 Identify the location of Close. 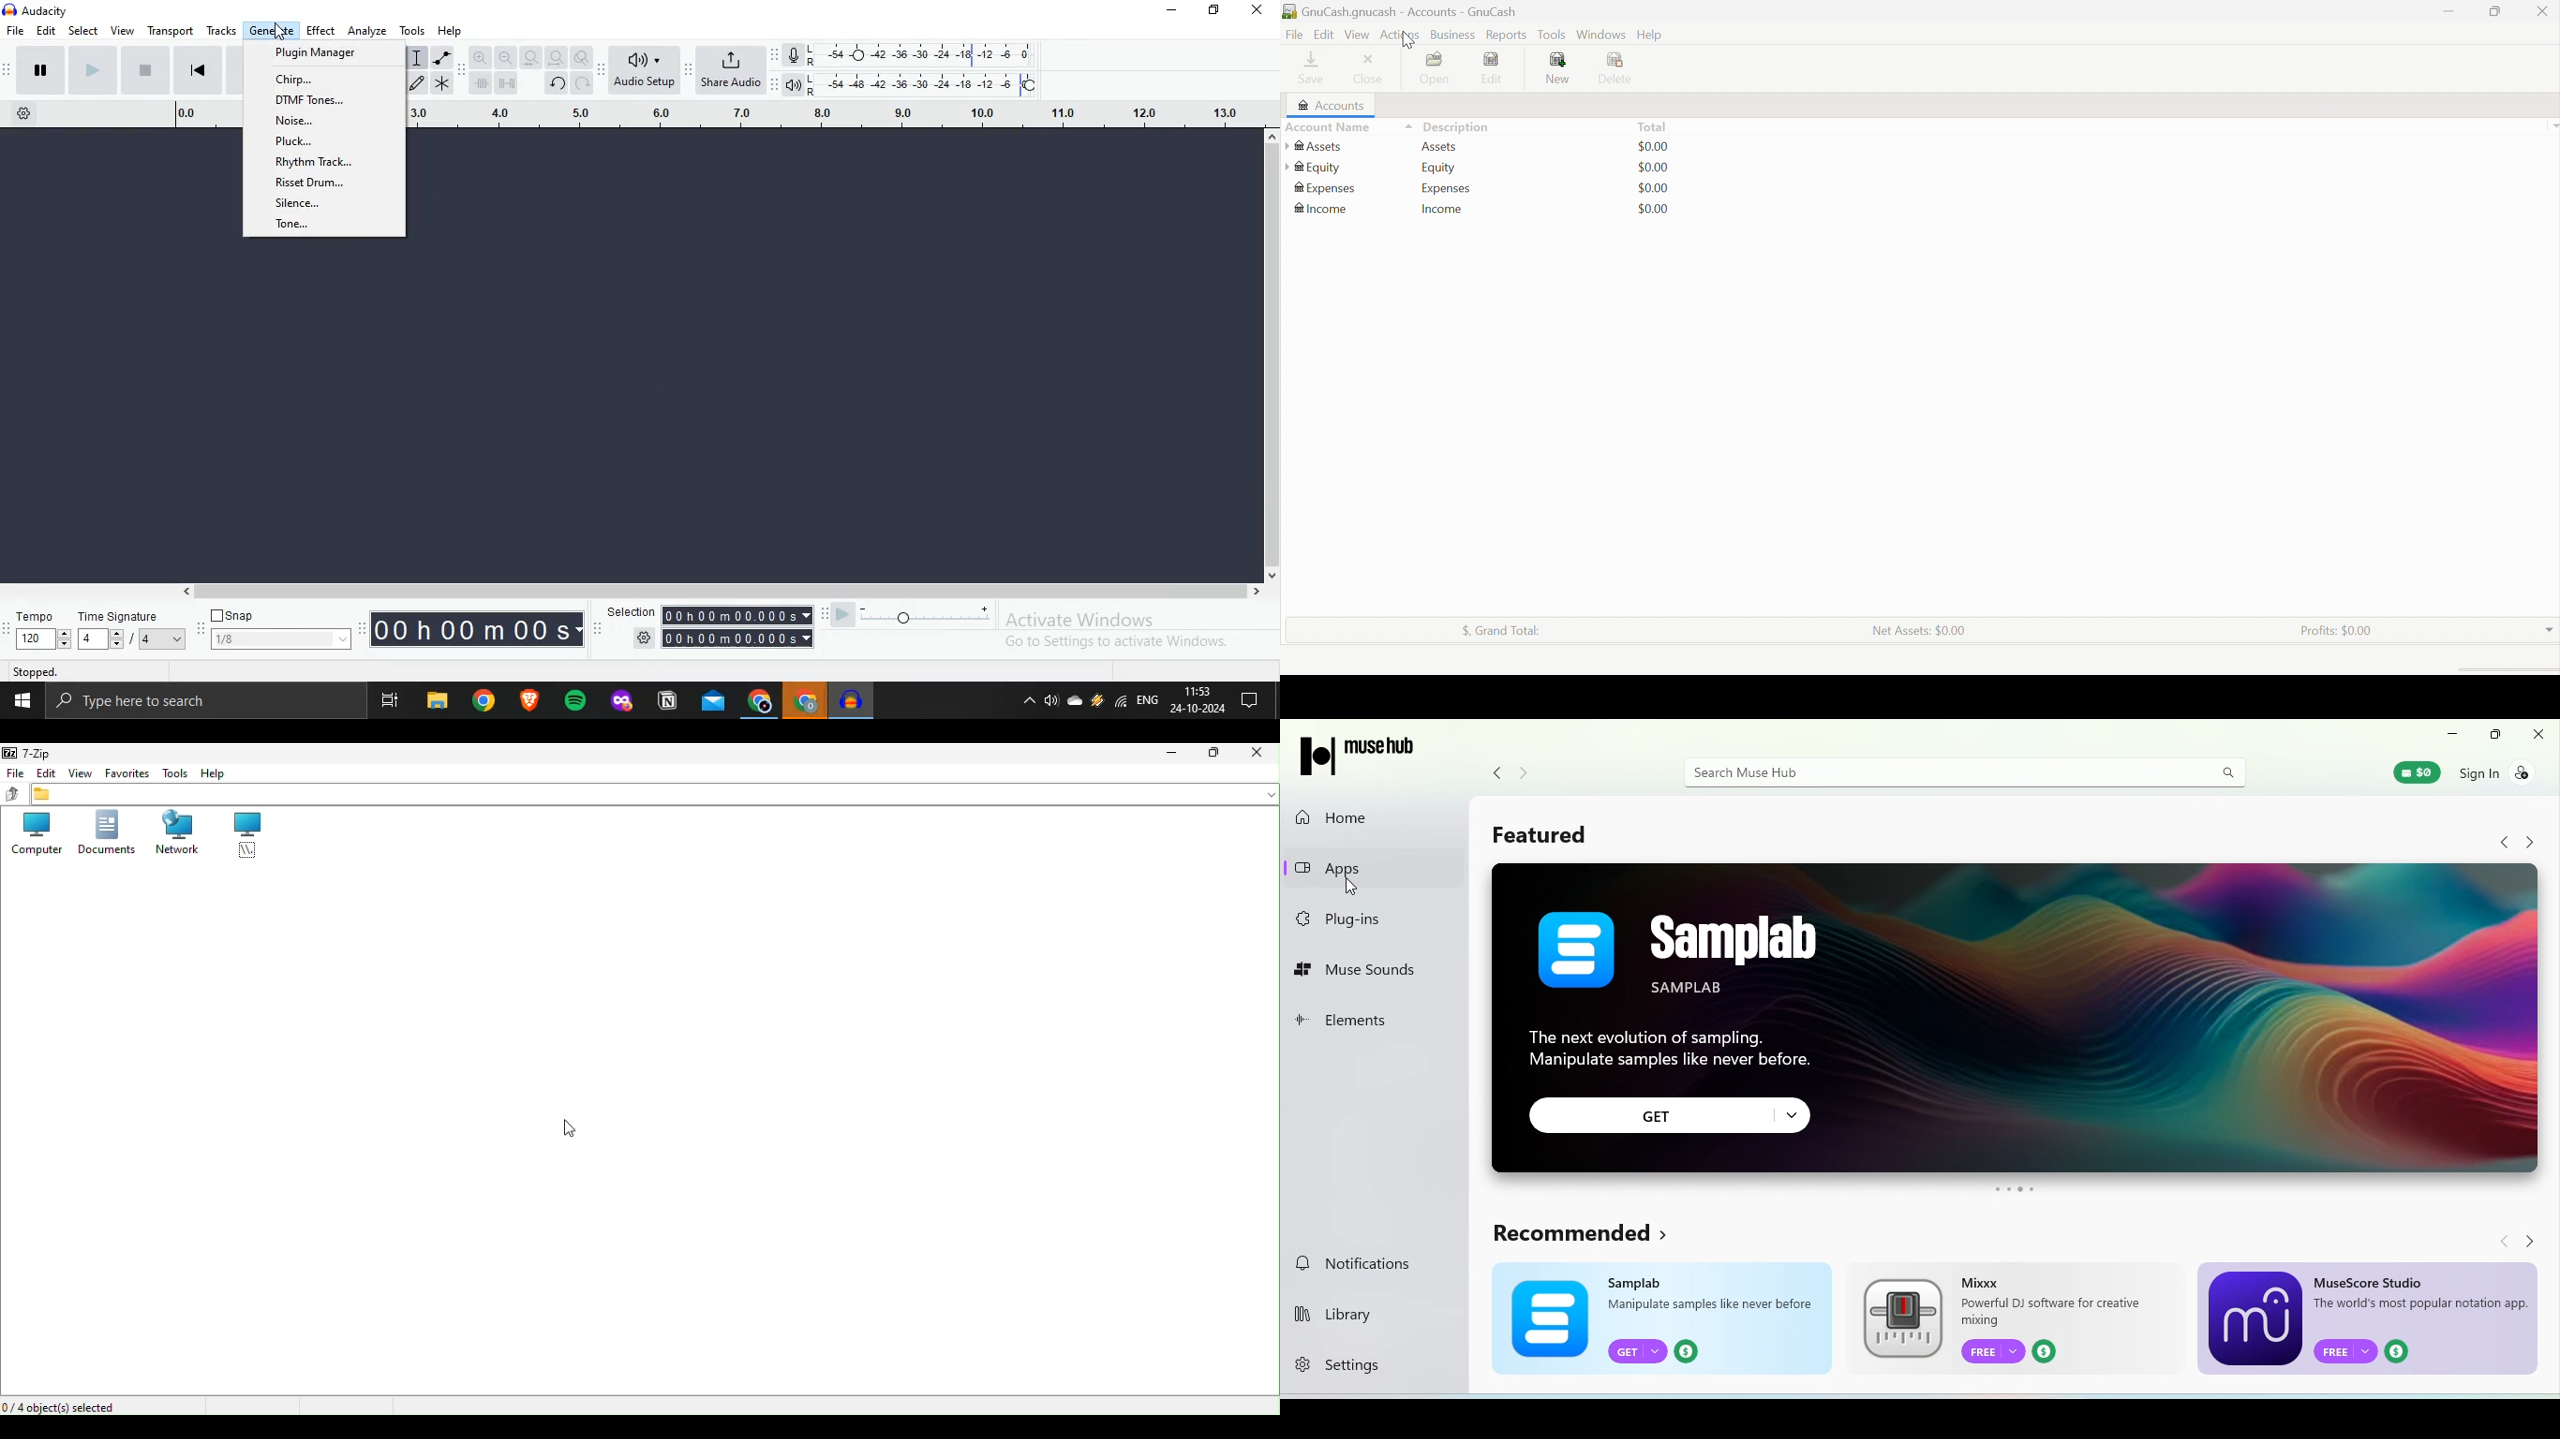
(1371, 70).